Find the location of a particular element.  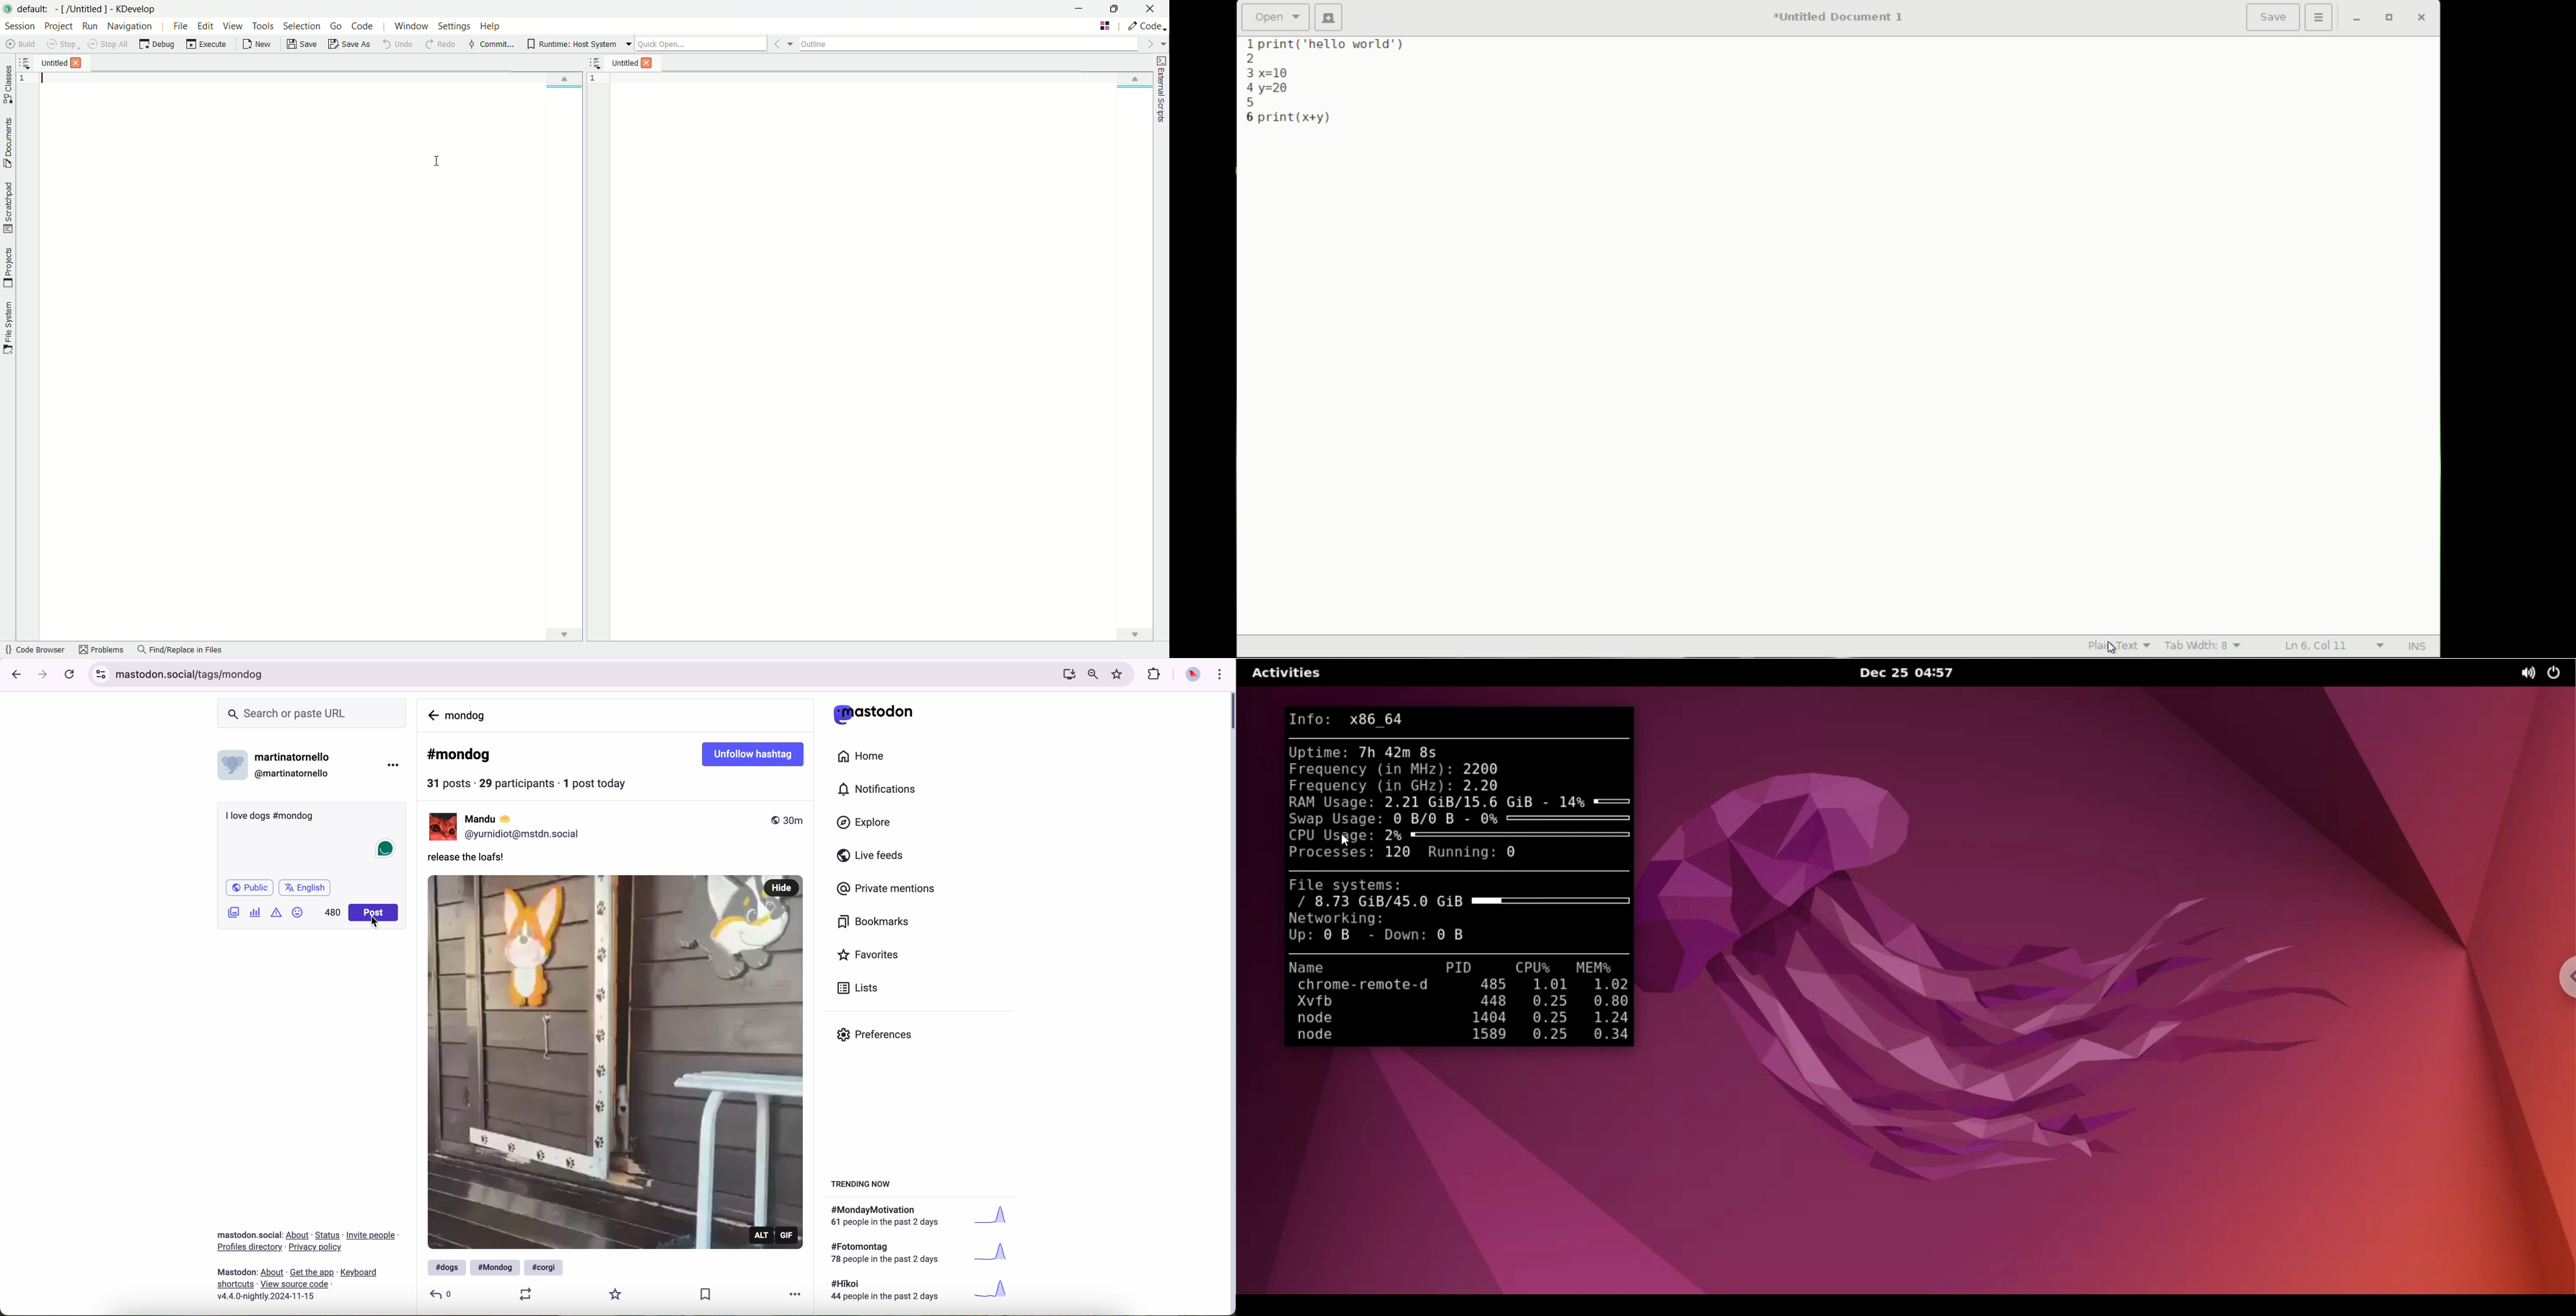

search bar is located at coordinates (314, 713).